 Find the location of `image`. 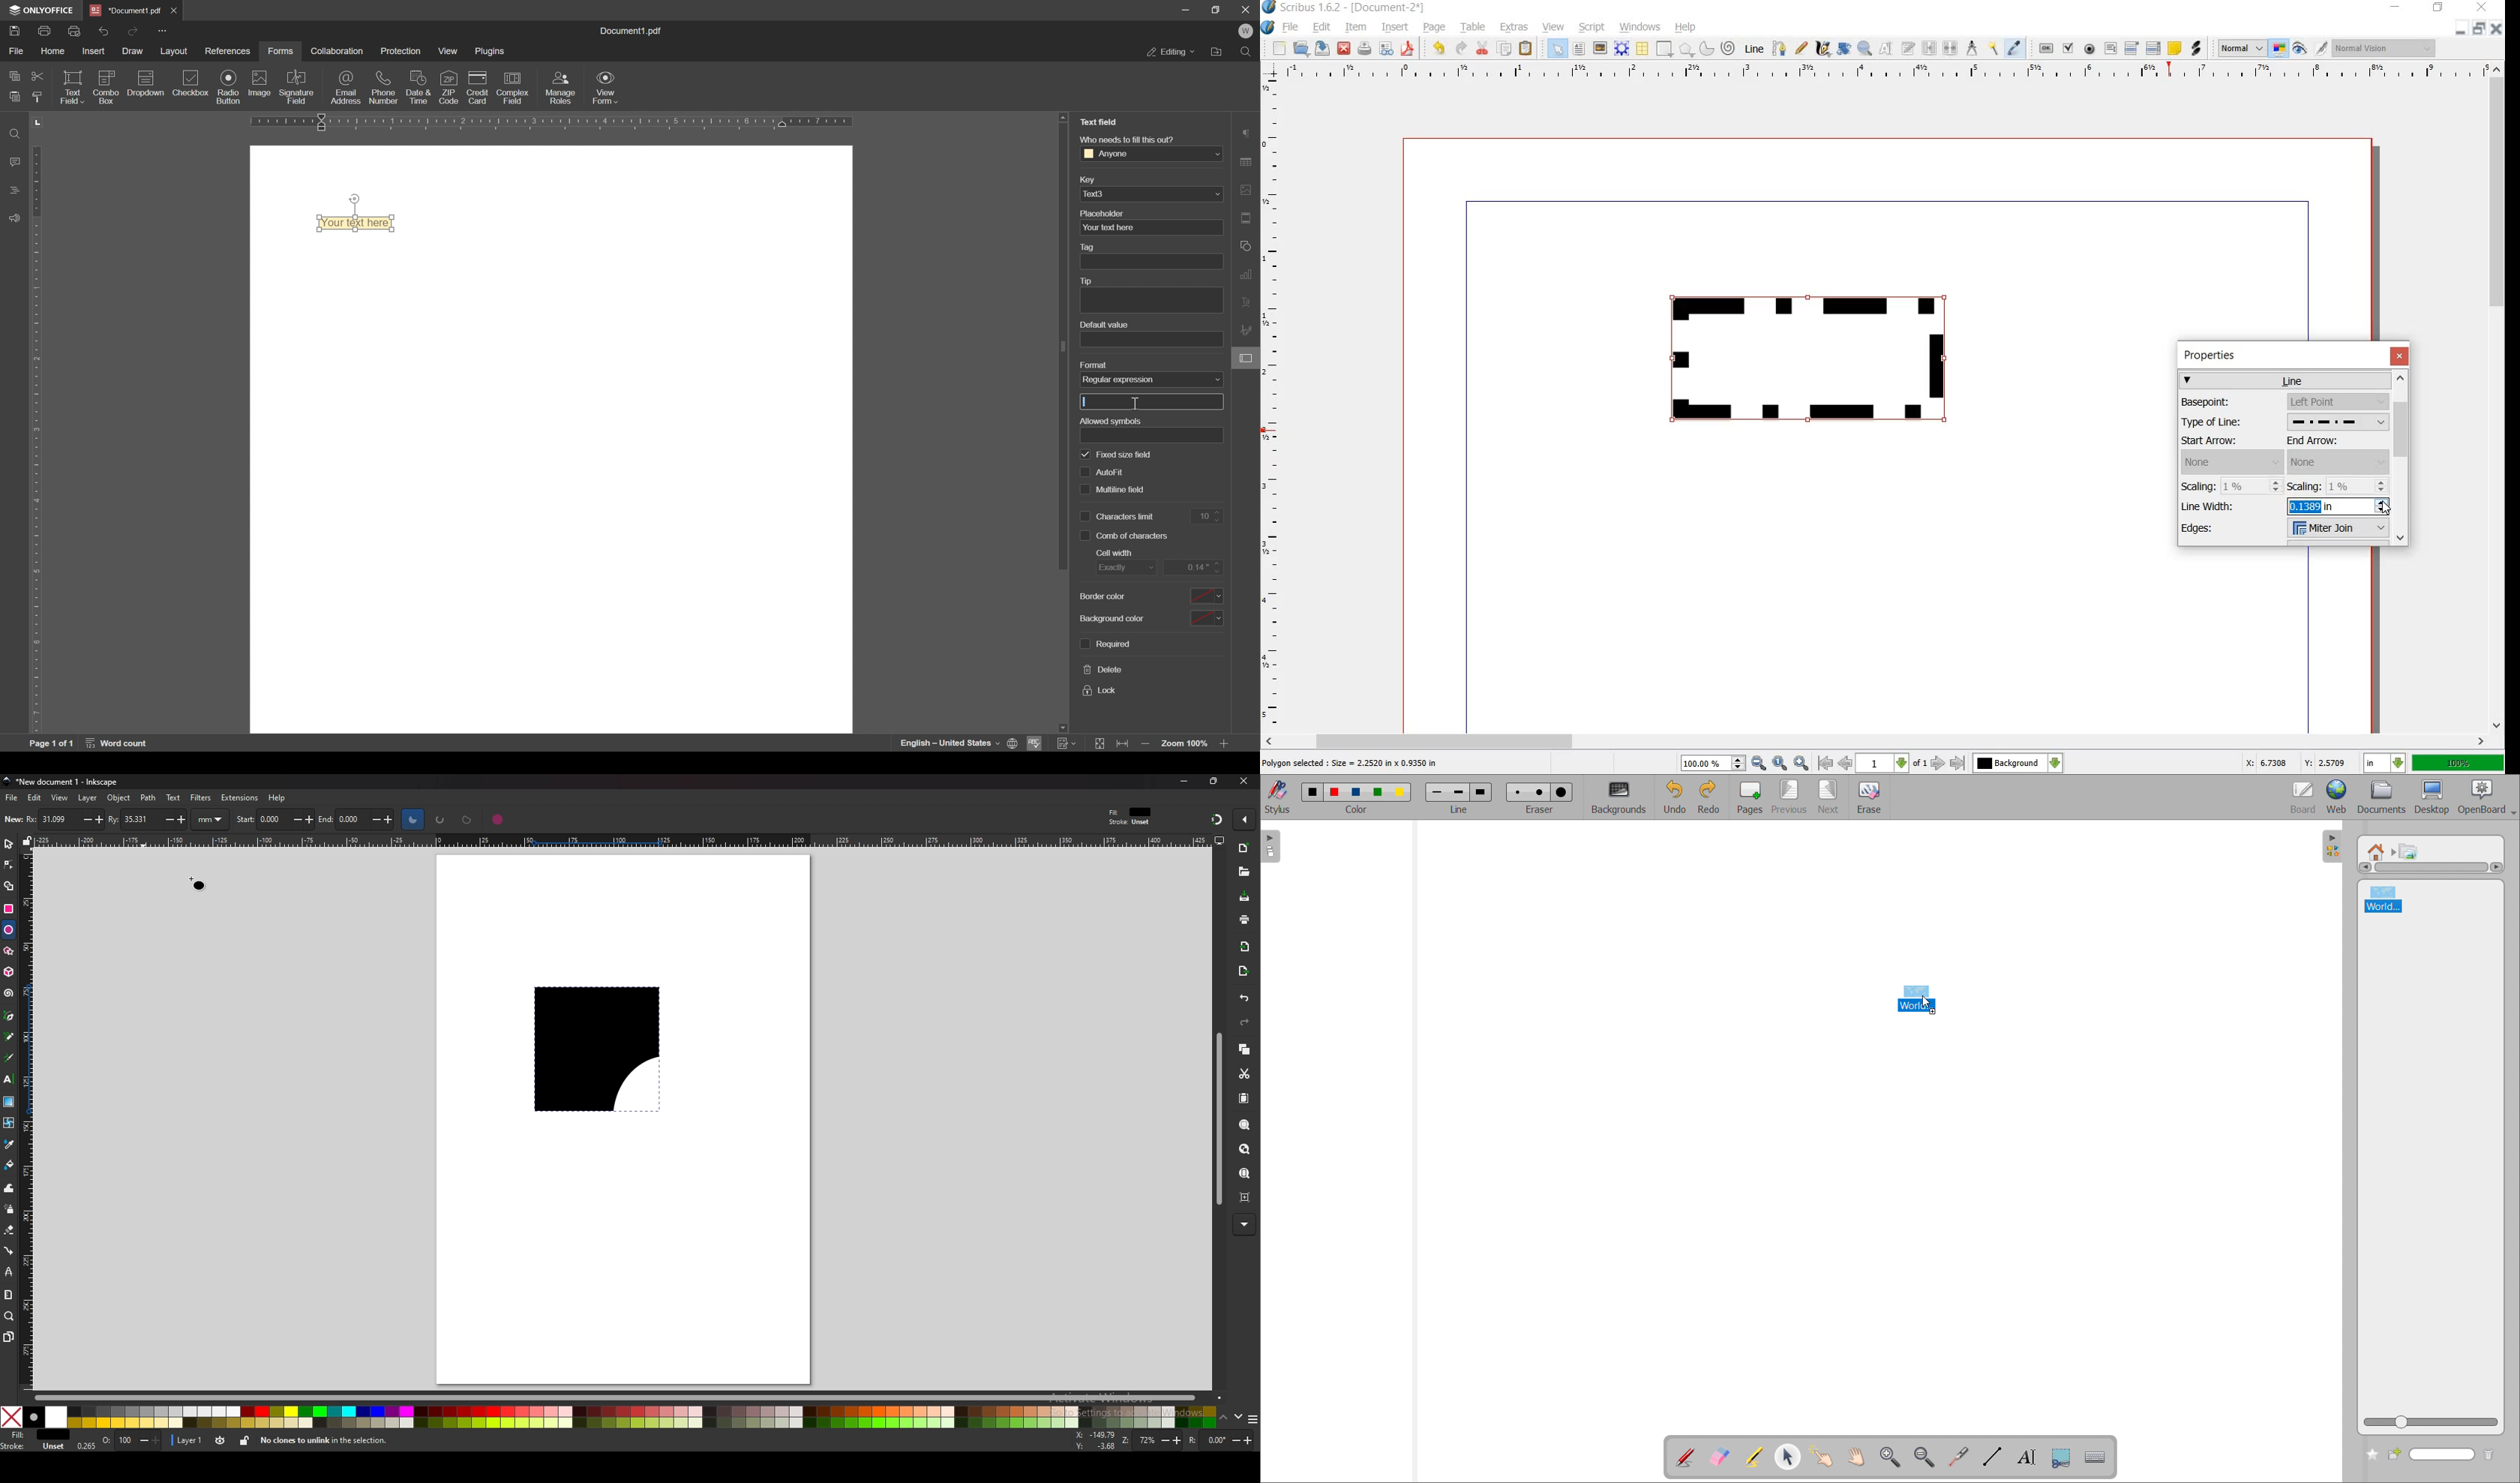

image is located at coordinates (258, 84).